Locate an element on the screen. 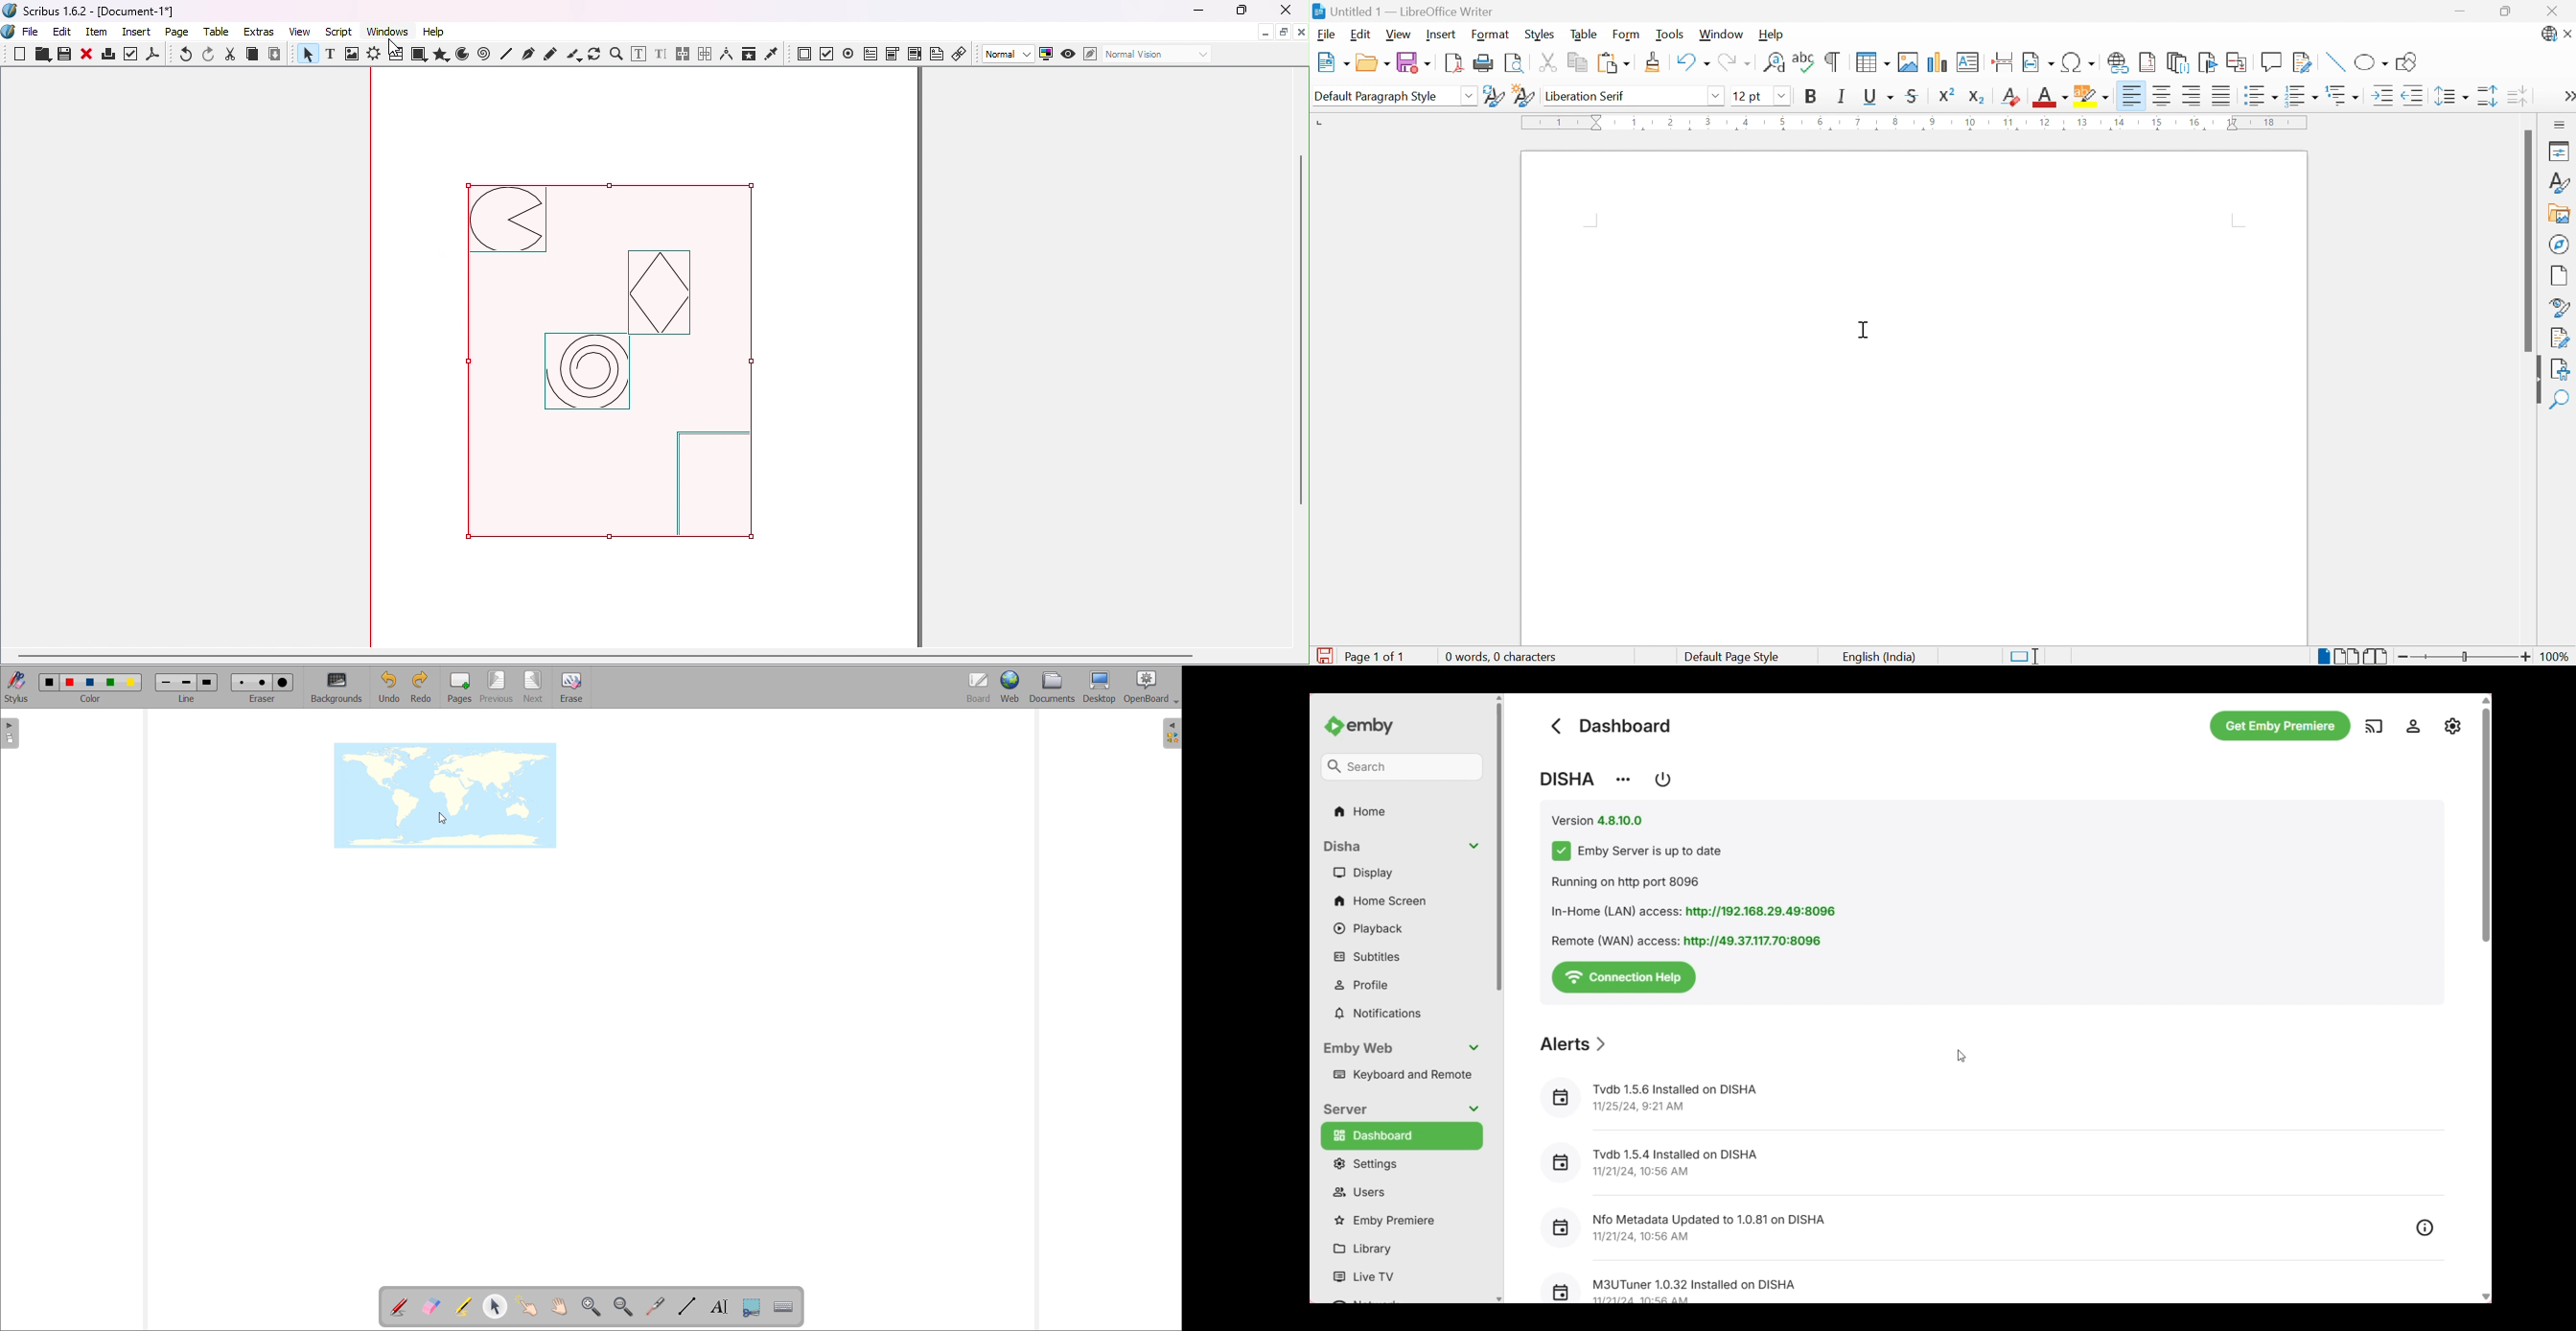 The image size is (2576, 1344). Cut is located at coordinates (231, 55).